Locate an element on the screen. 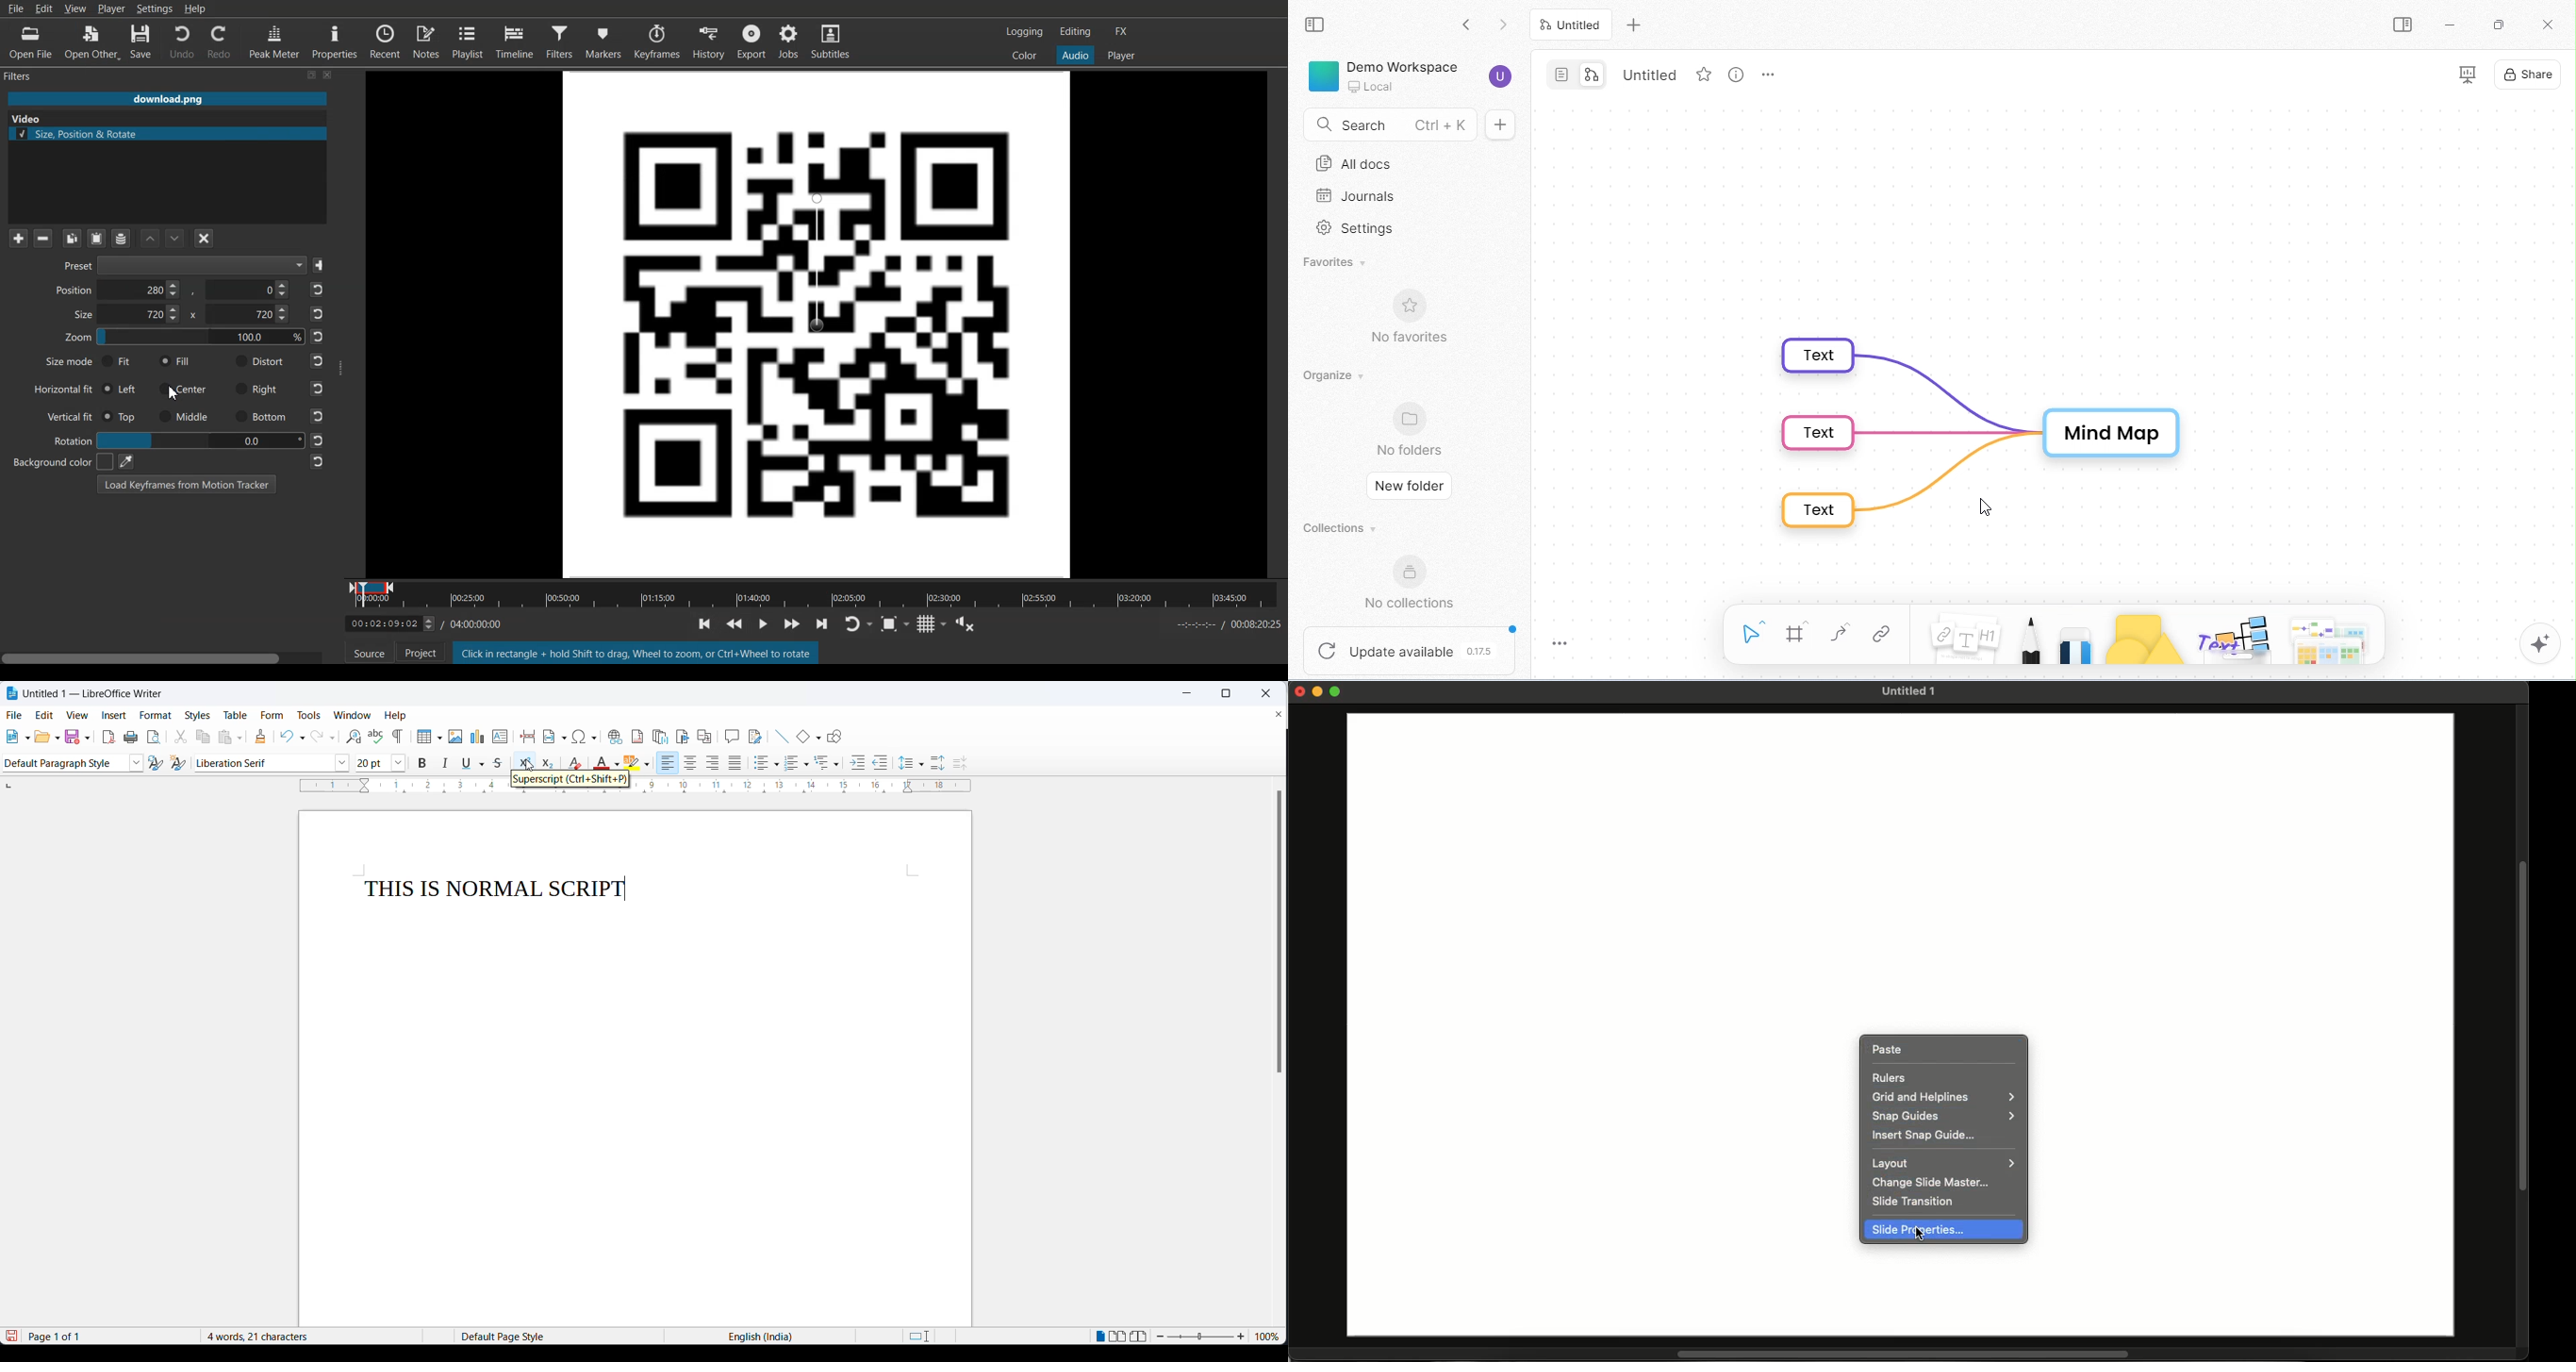  Paste is located at coordinates (1885, 1049).